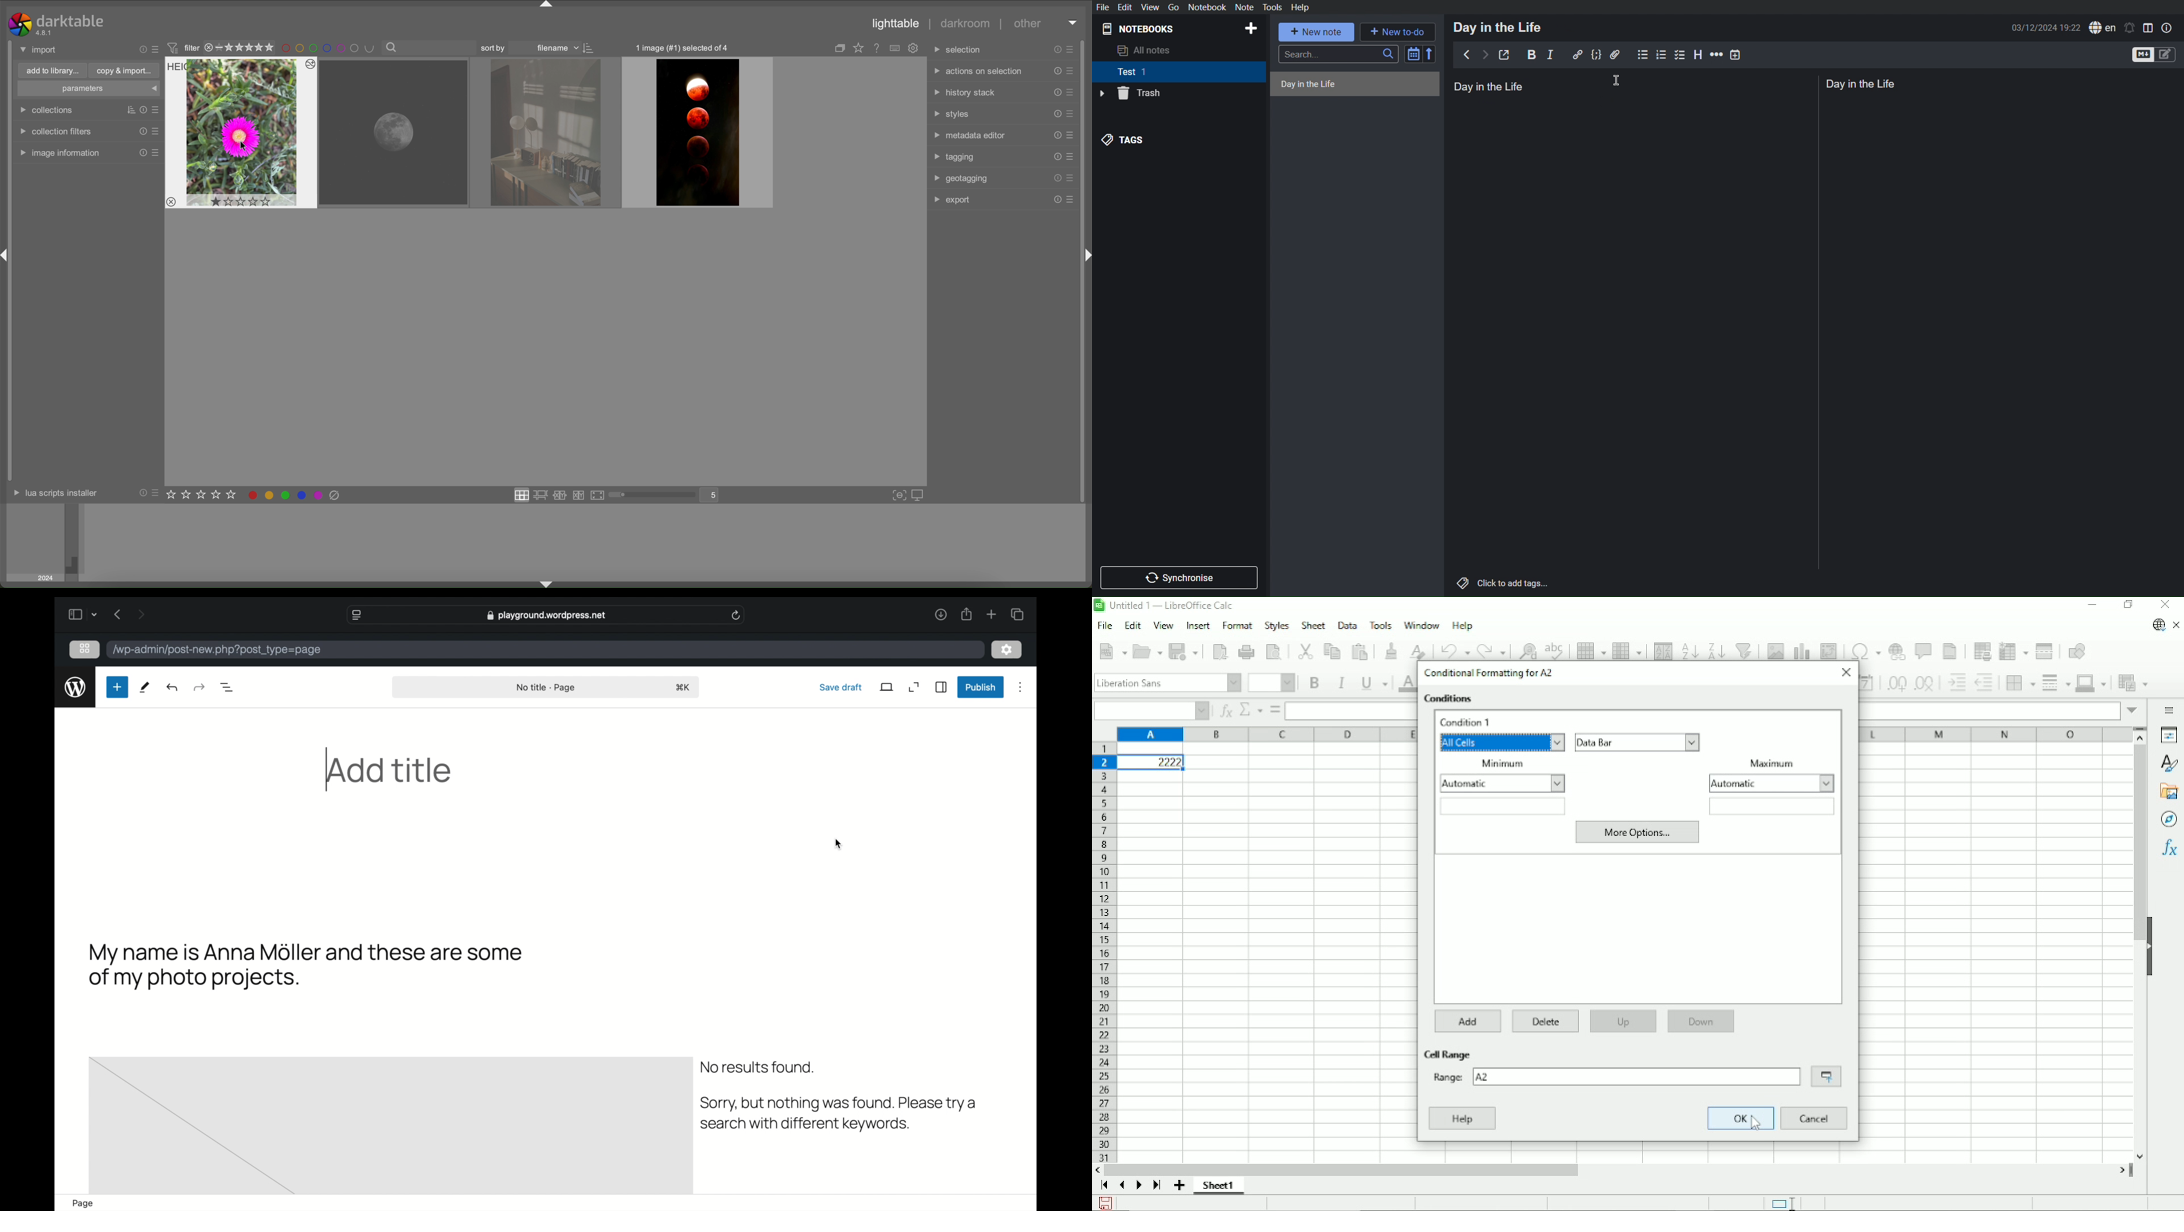 This screenshot has width=2184, height=1232. Describe the element at coordinates (1252, 28) in the screenshot. I see `Add Notebook` at that location.